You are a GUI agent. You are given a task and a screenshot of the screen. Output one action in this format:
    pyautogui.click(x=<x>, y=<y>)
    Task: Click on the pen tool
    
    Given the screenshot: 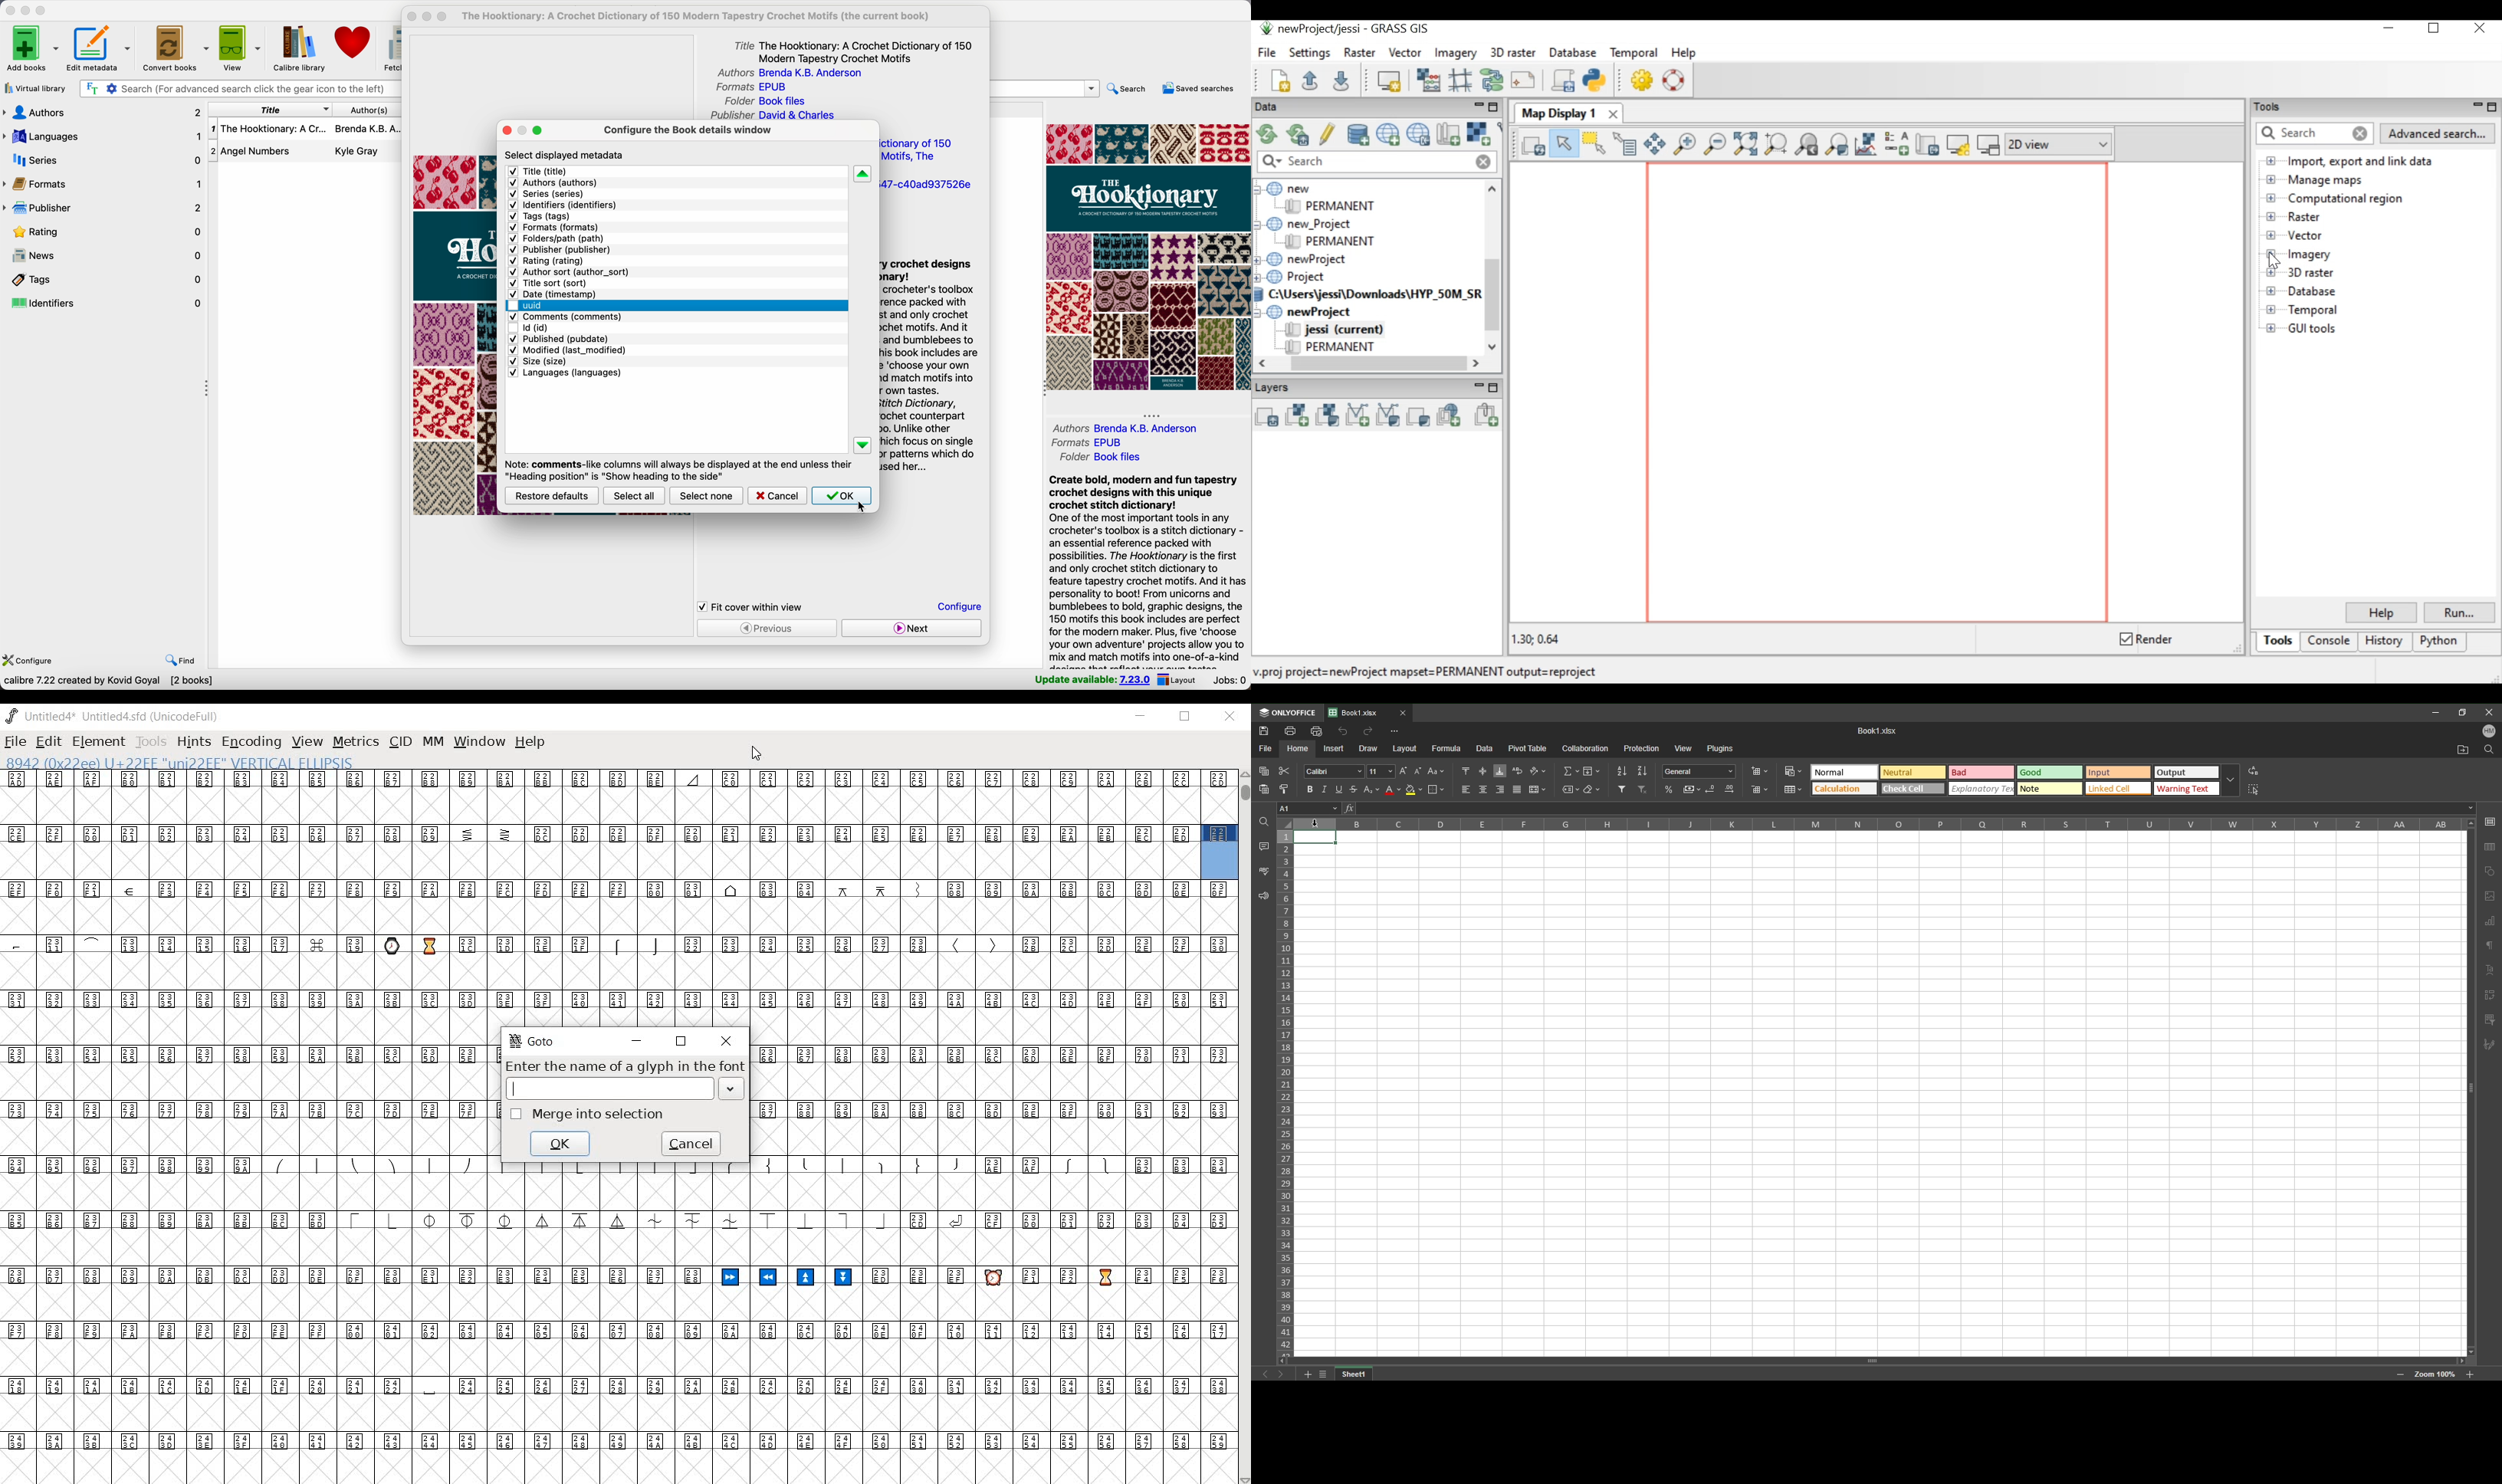 What is the action you would take?
    pyautogui.click(x=2489, y=1045)
    